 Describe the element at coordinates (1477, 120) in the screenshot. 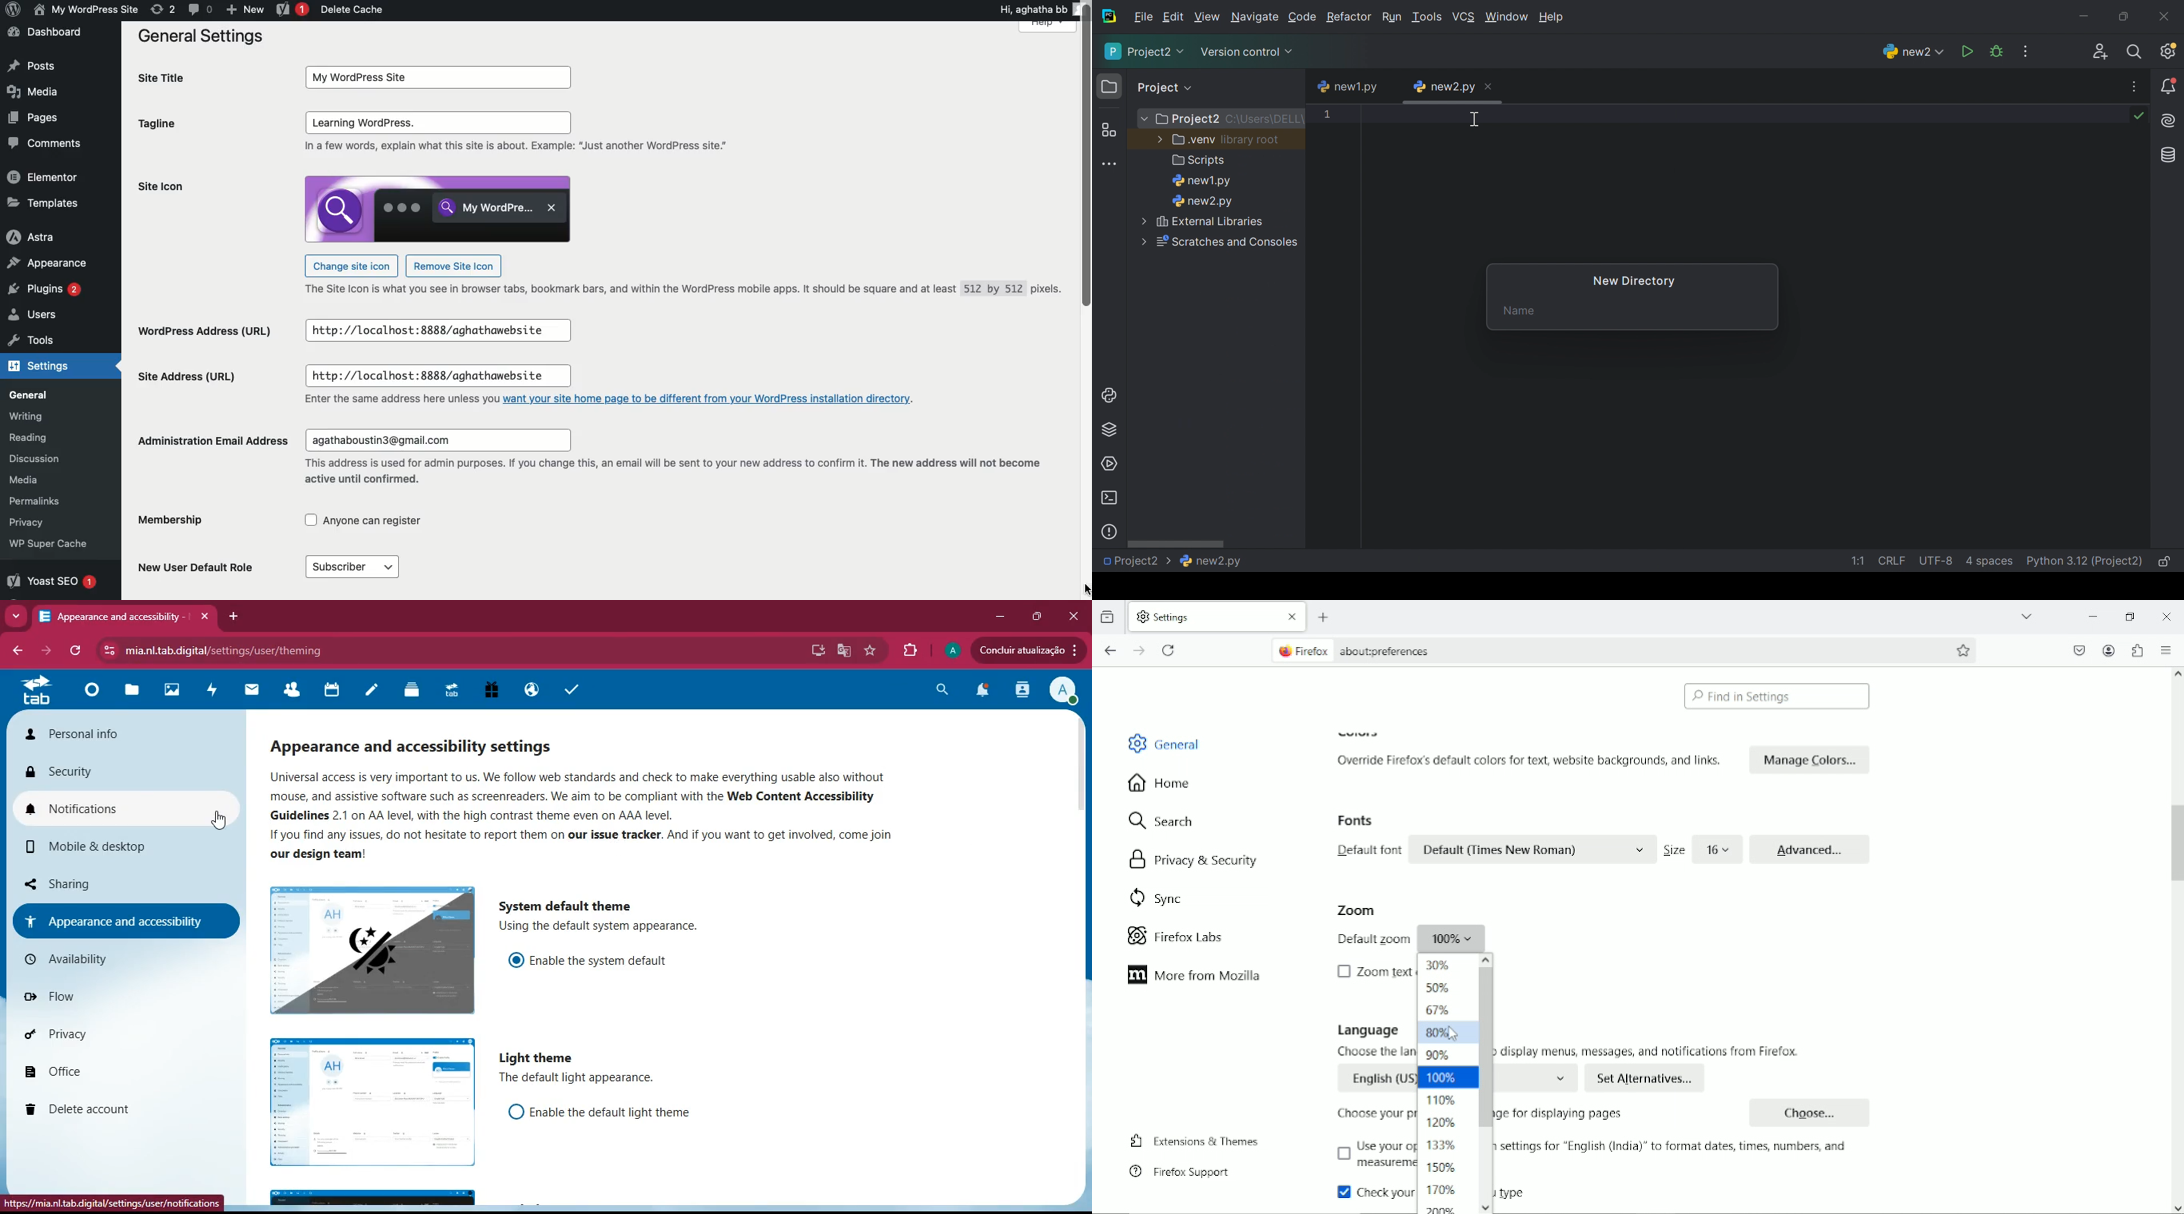

I see `Cursor` at that location.